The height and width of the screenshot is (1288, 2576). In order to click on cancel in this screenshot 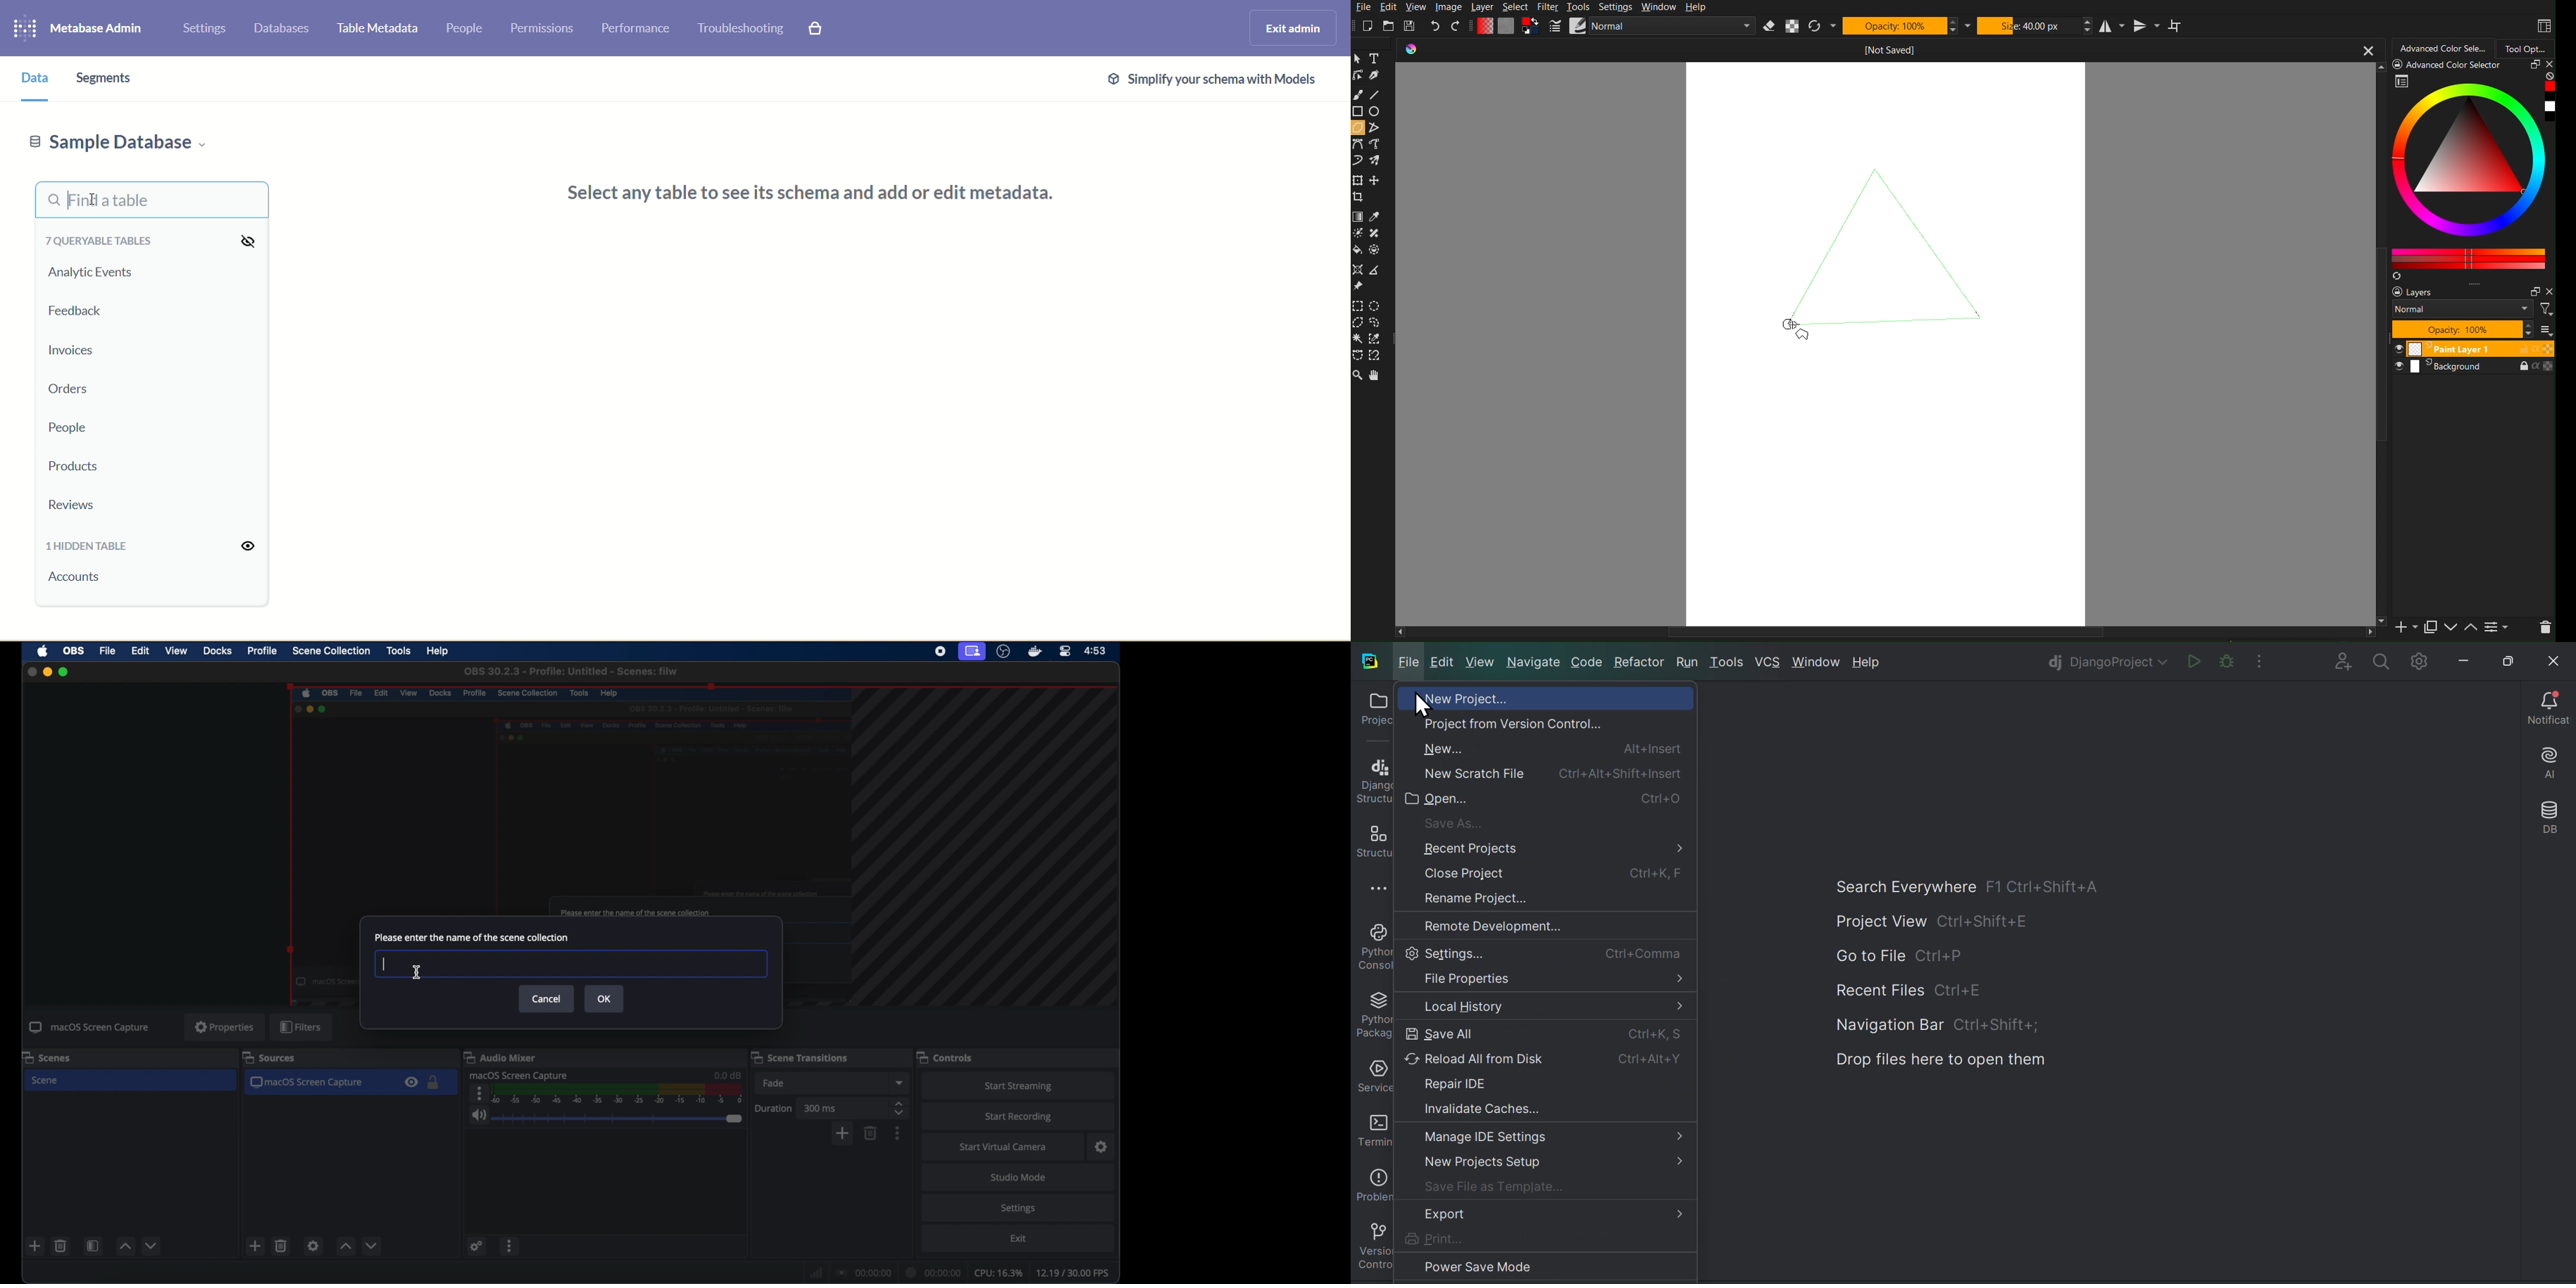, I will do `click(547, 999)`.